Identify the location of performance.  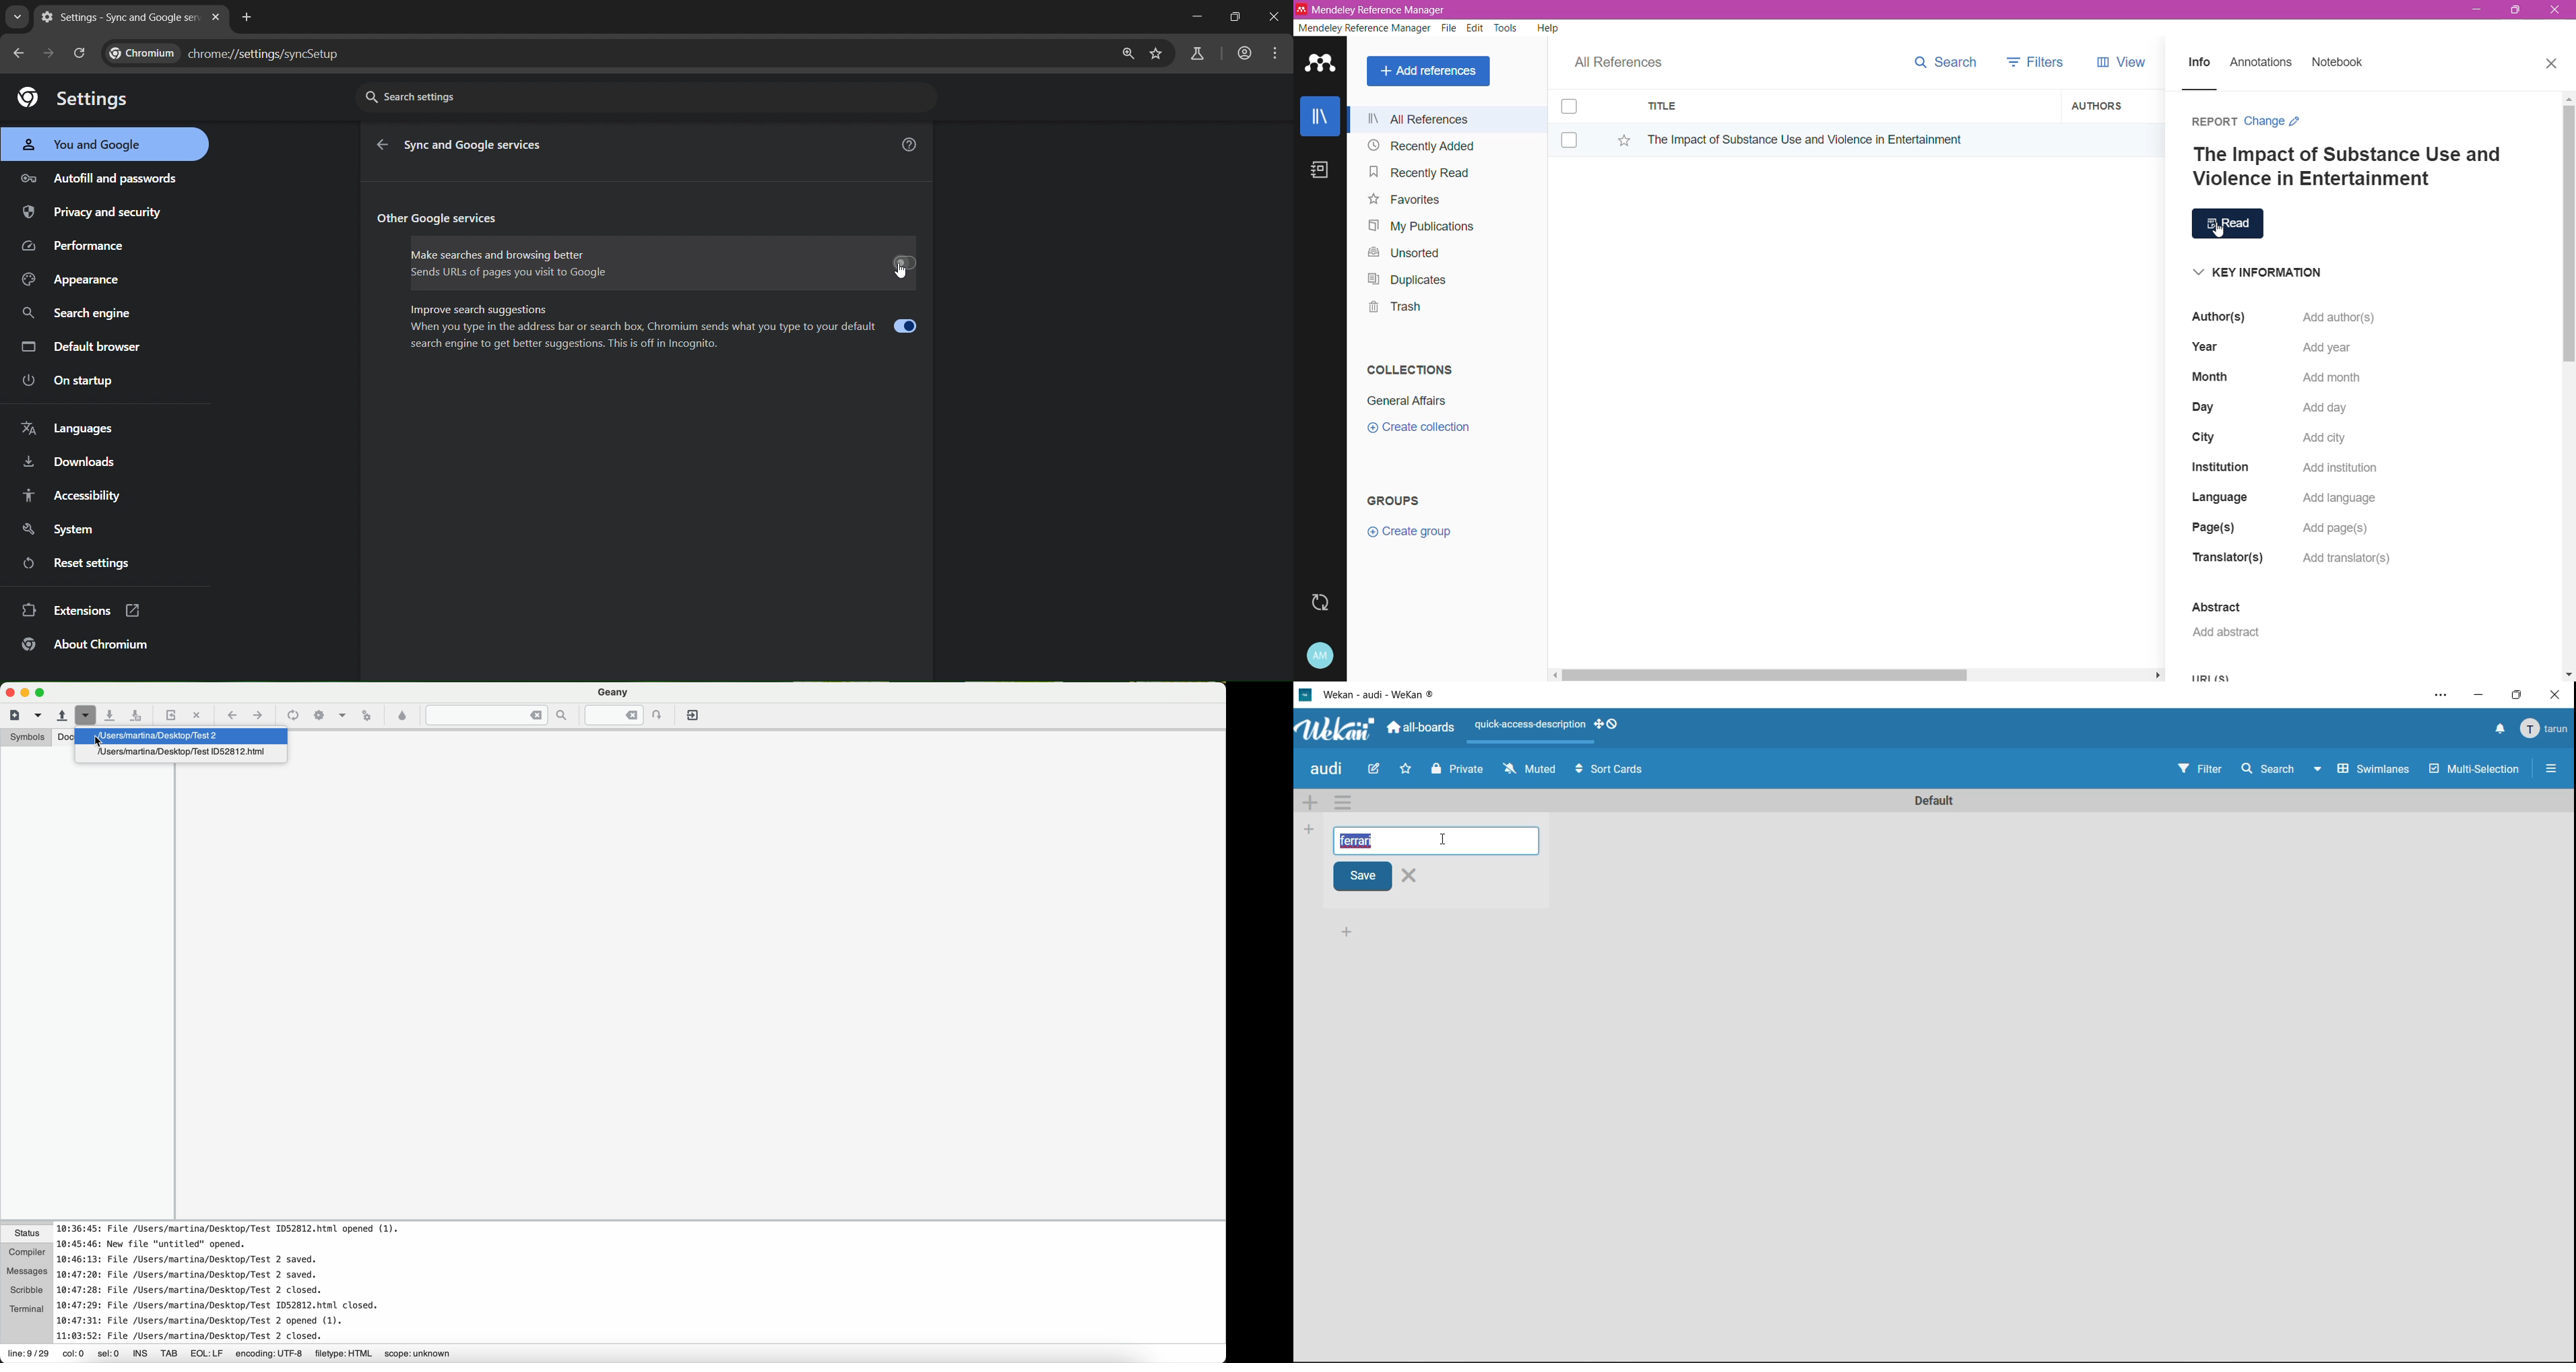
(80, 245).